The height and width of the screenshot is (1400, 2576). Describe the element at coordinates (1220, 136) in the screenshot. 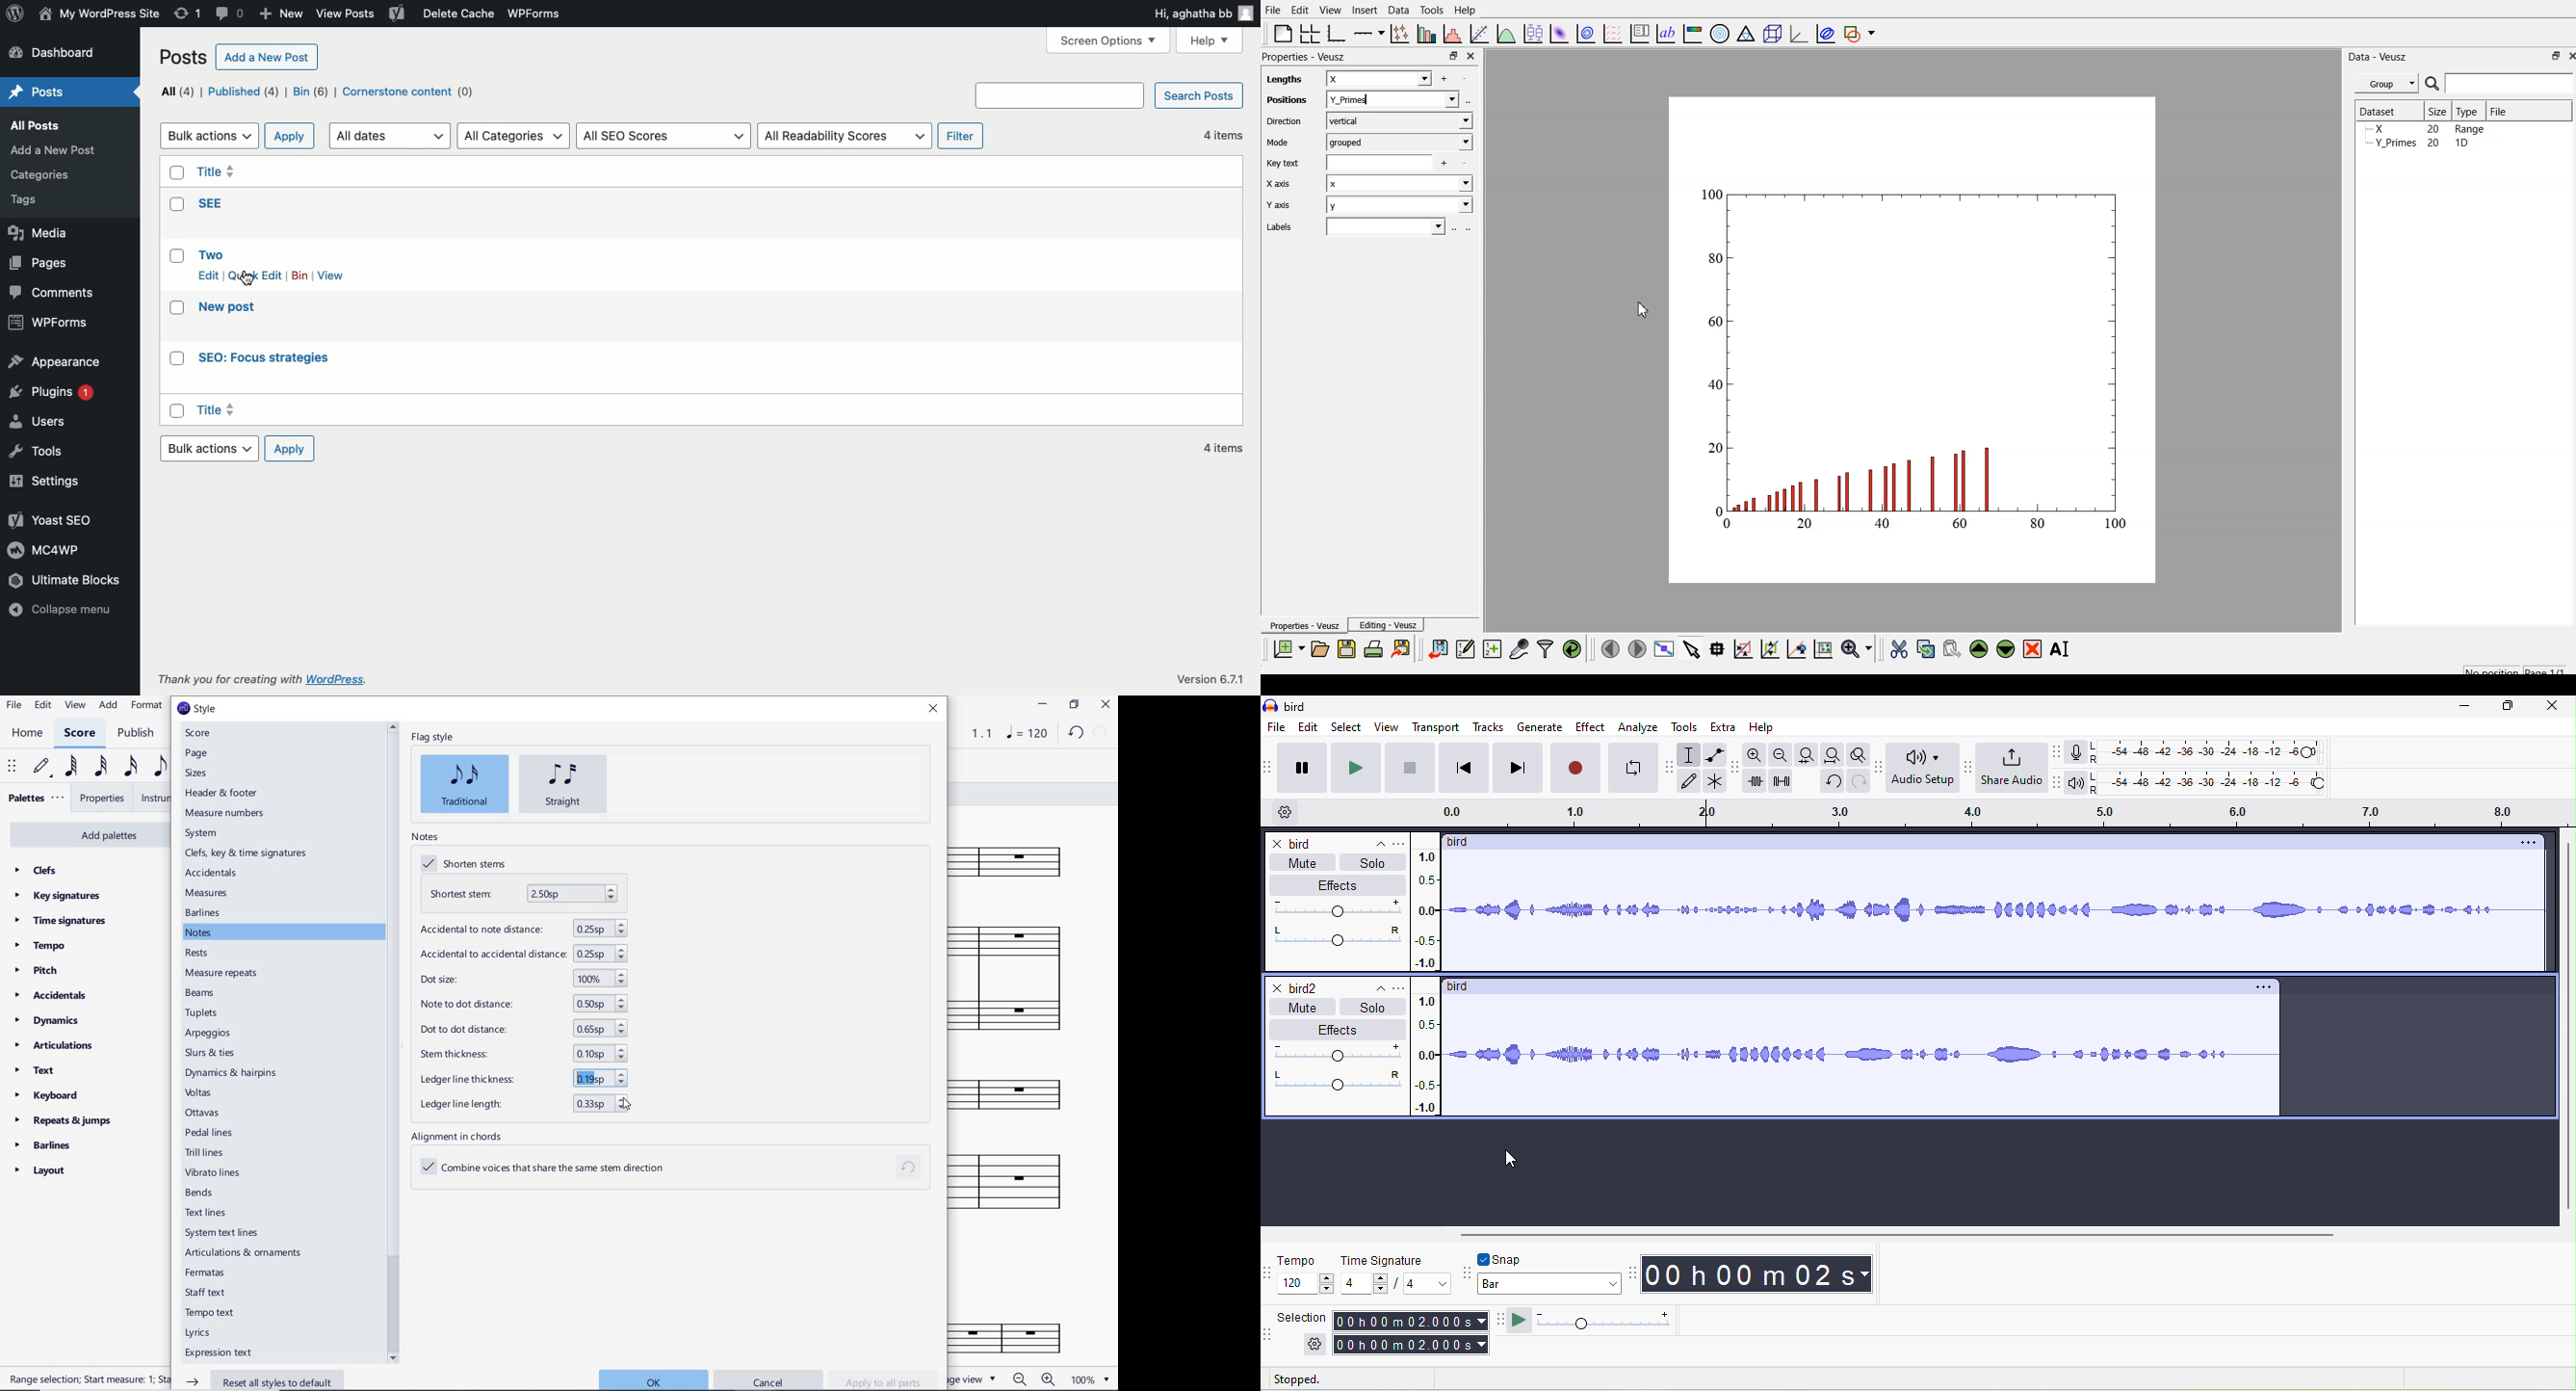

I see `4 items` at that location.